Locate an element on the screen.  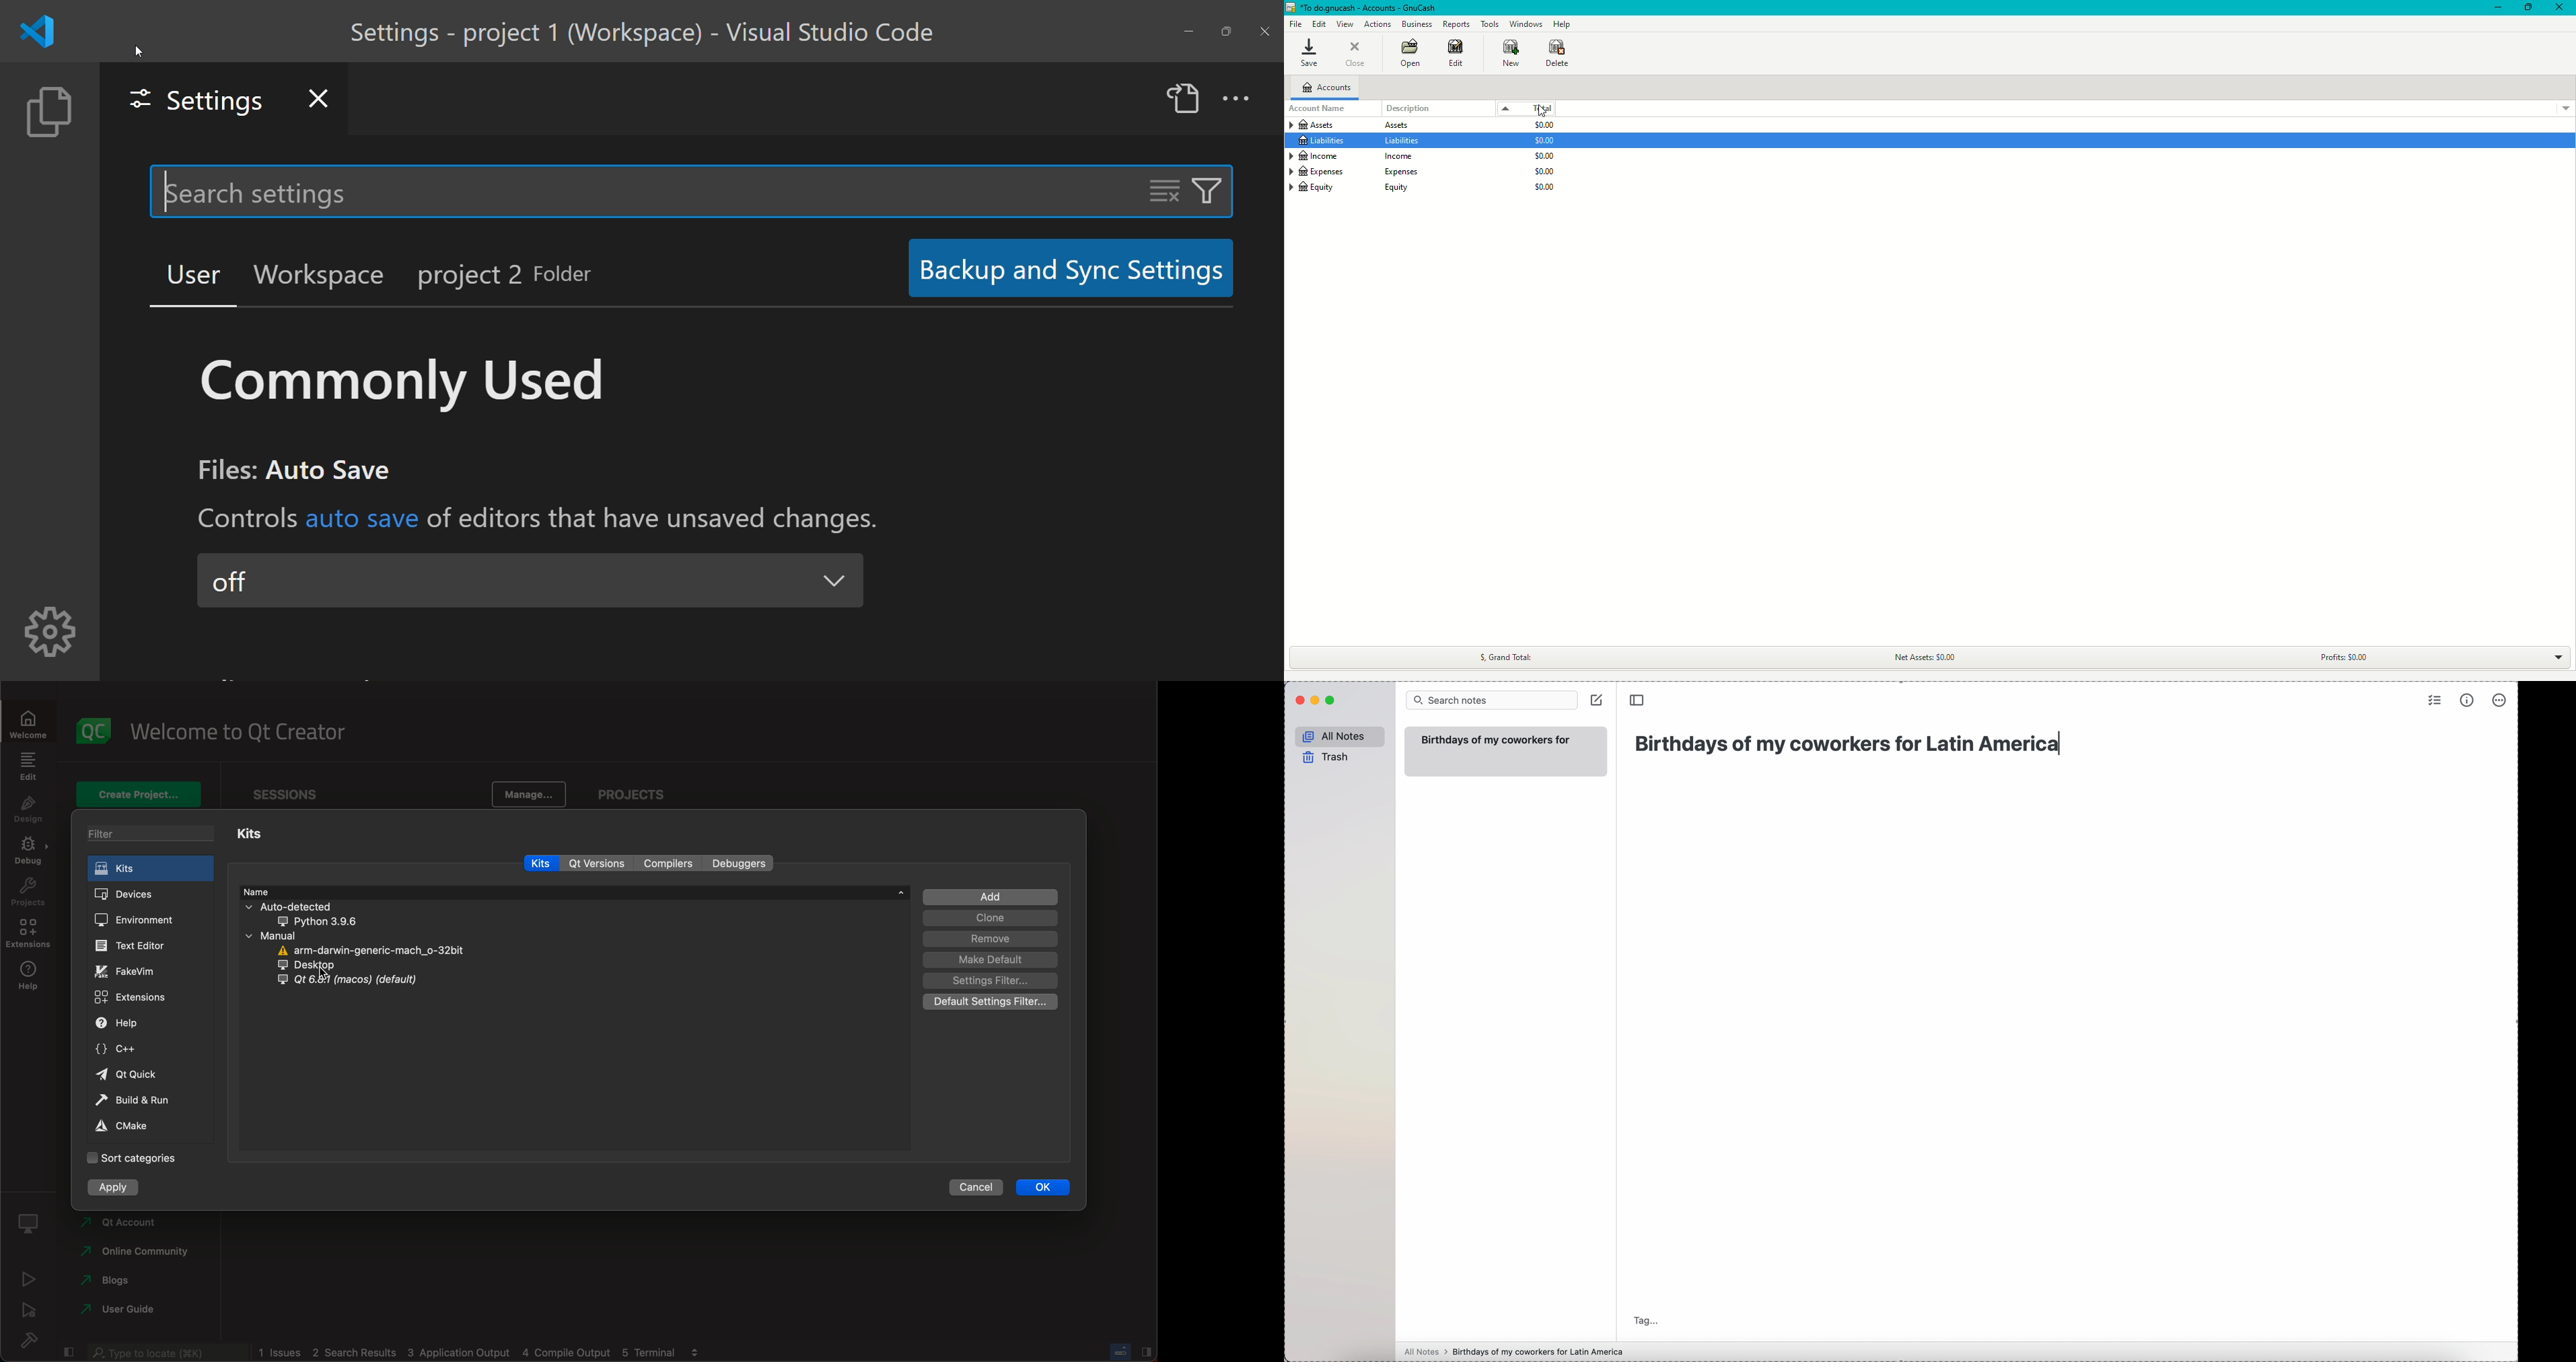
kits is located at coordinates (542, 864).